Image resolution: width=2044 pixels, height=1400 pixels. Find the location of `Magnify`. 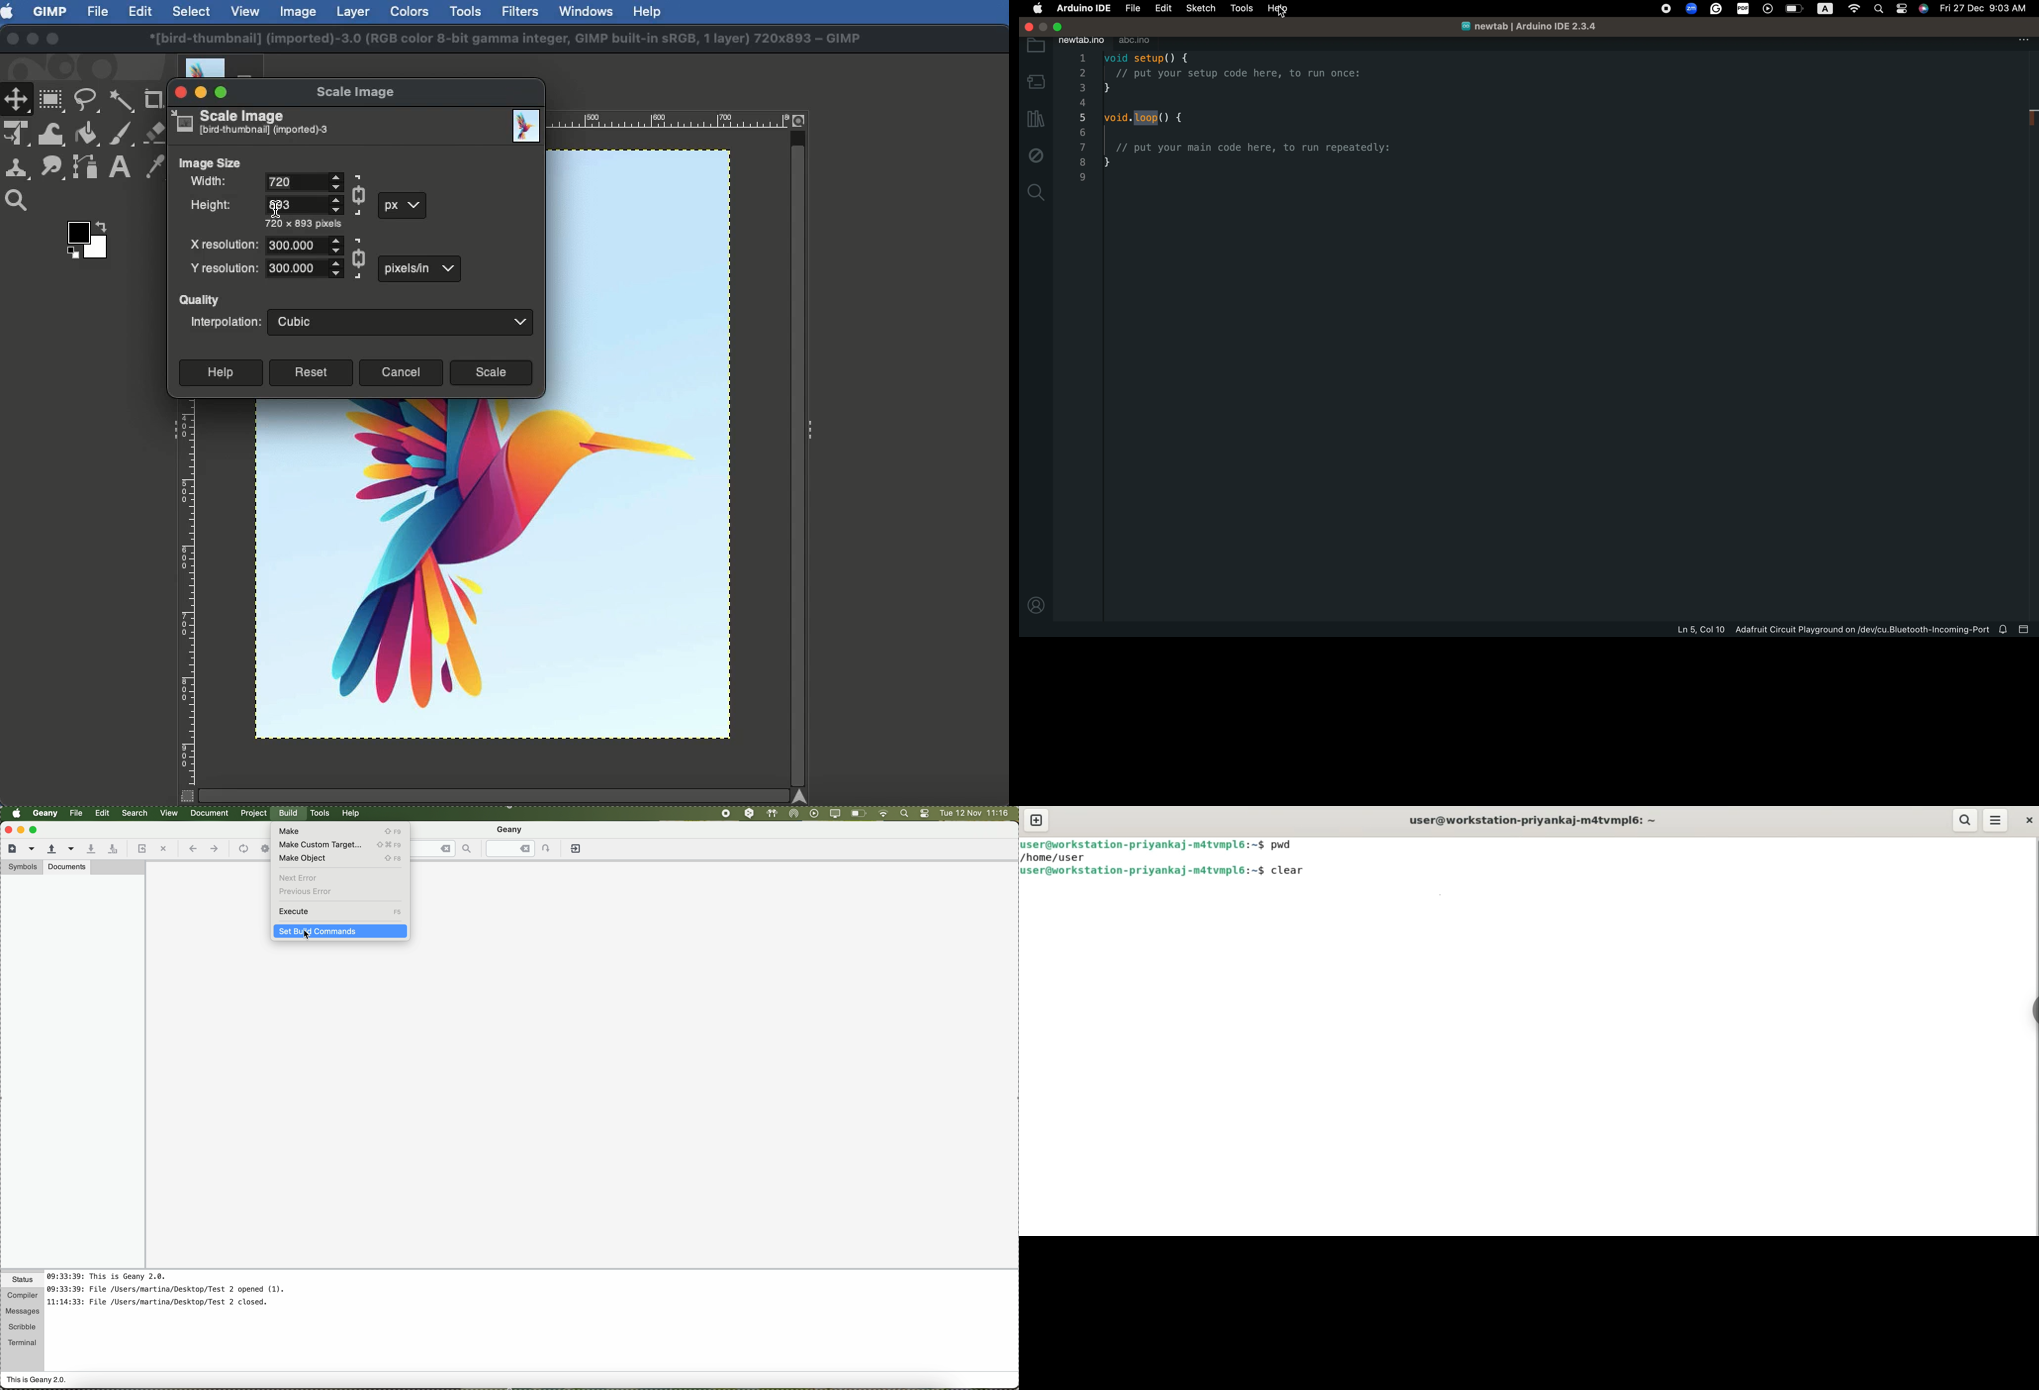

Magnify is located at coordinates (19, 200).